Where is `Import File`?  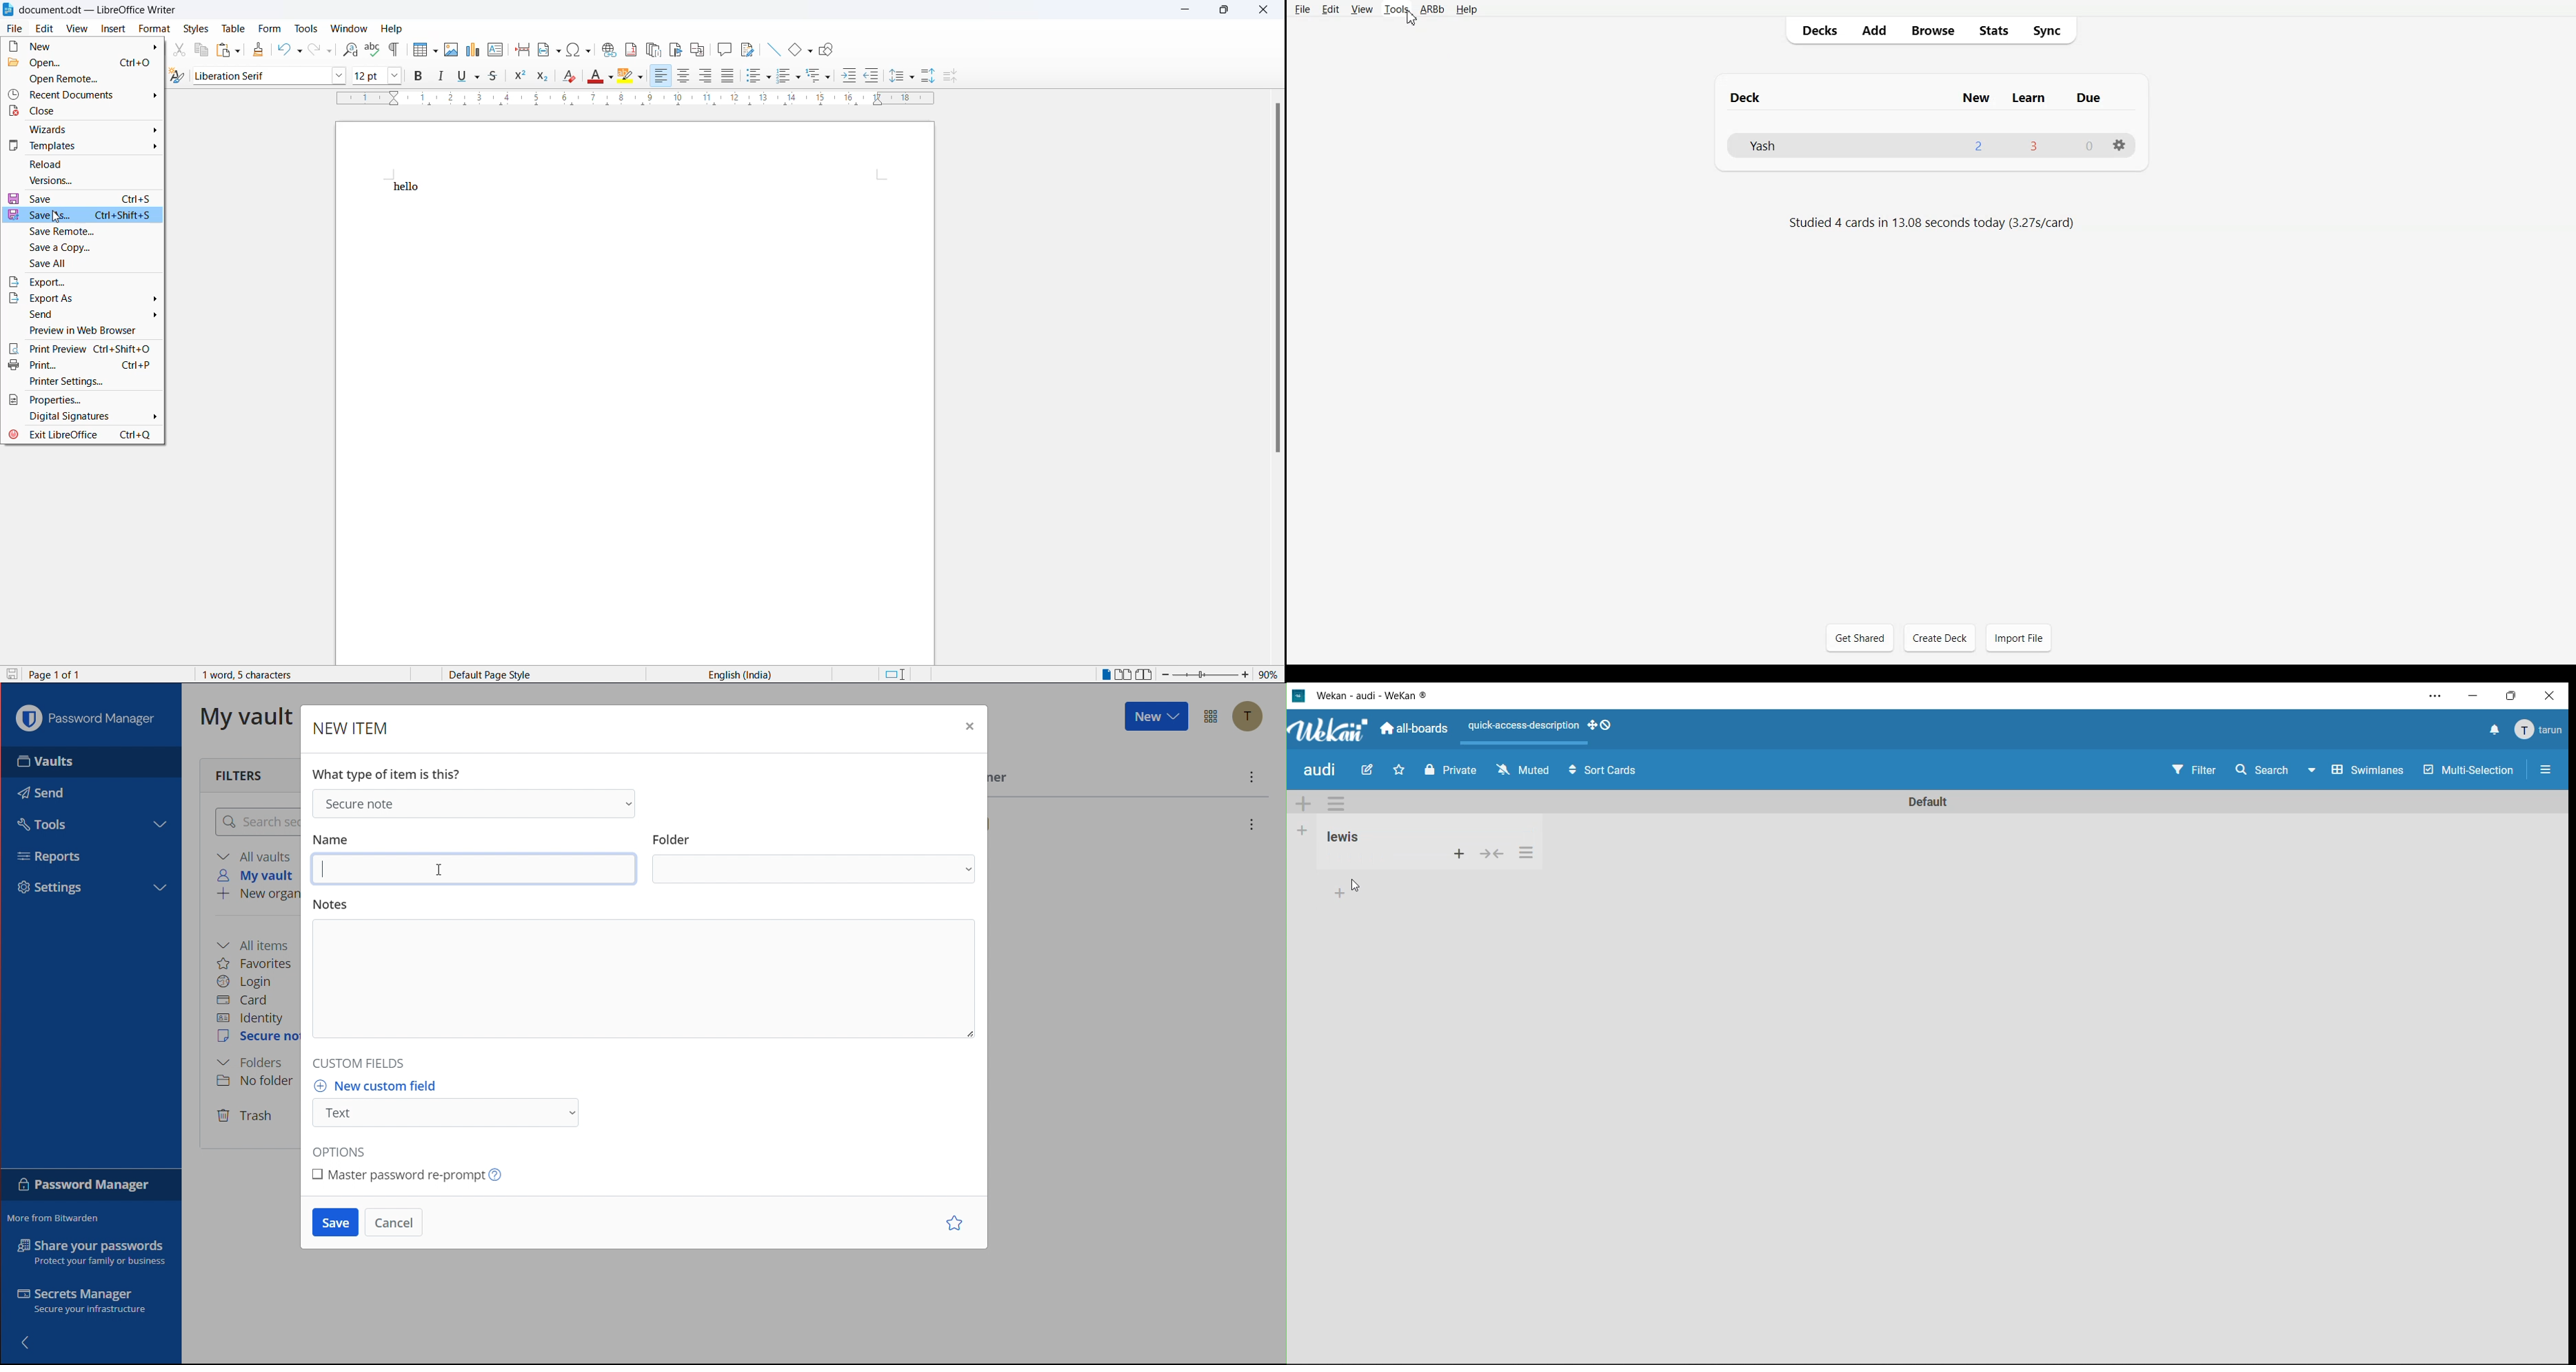 Import File is located at coordinates (2019, 638).